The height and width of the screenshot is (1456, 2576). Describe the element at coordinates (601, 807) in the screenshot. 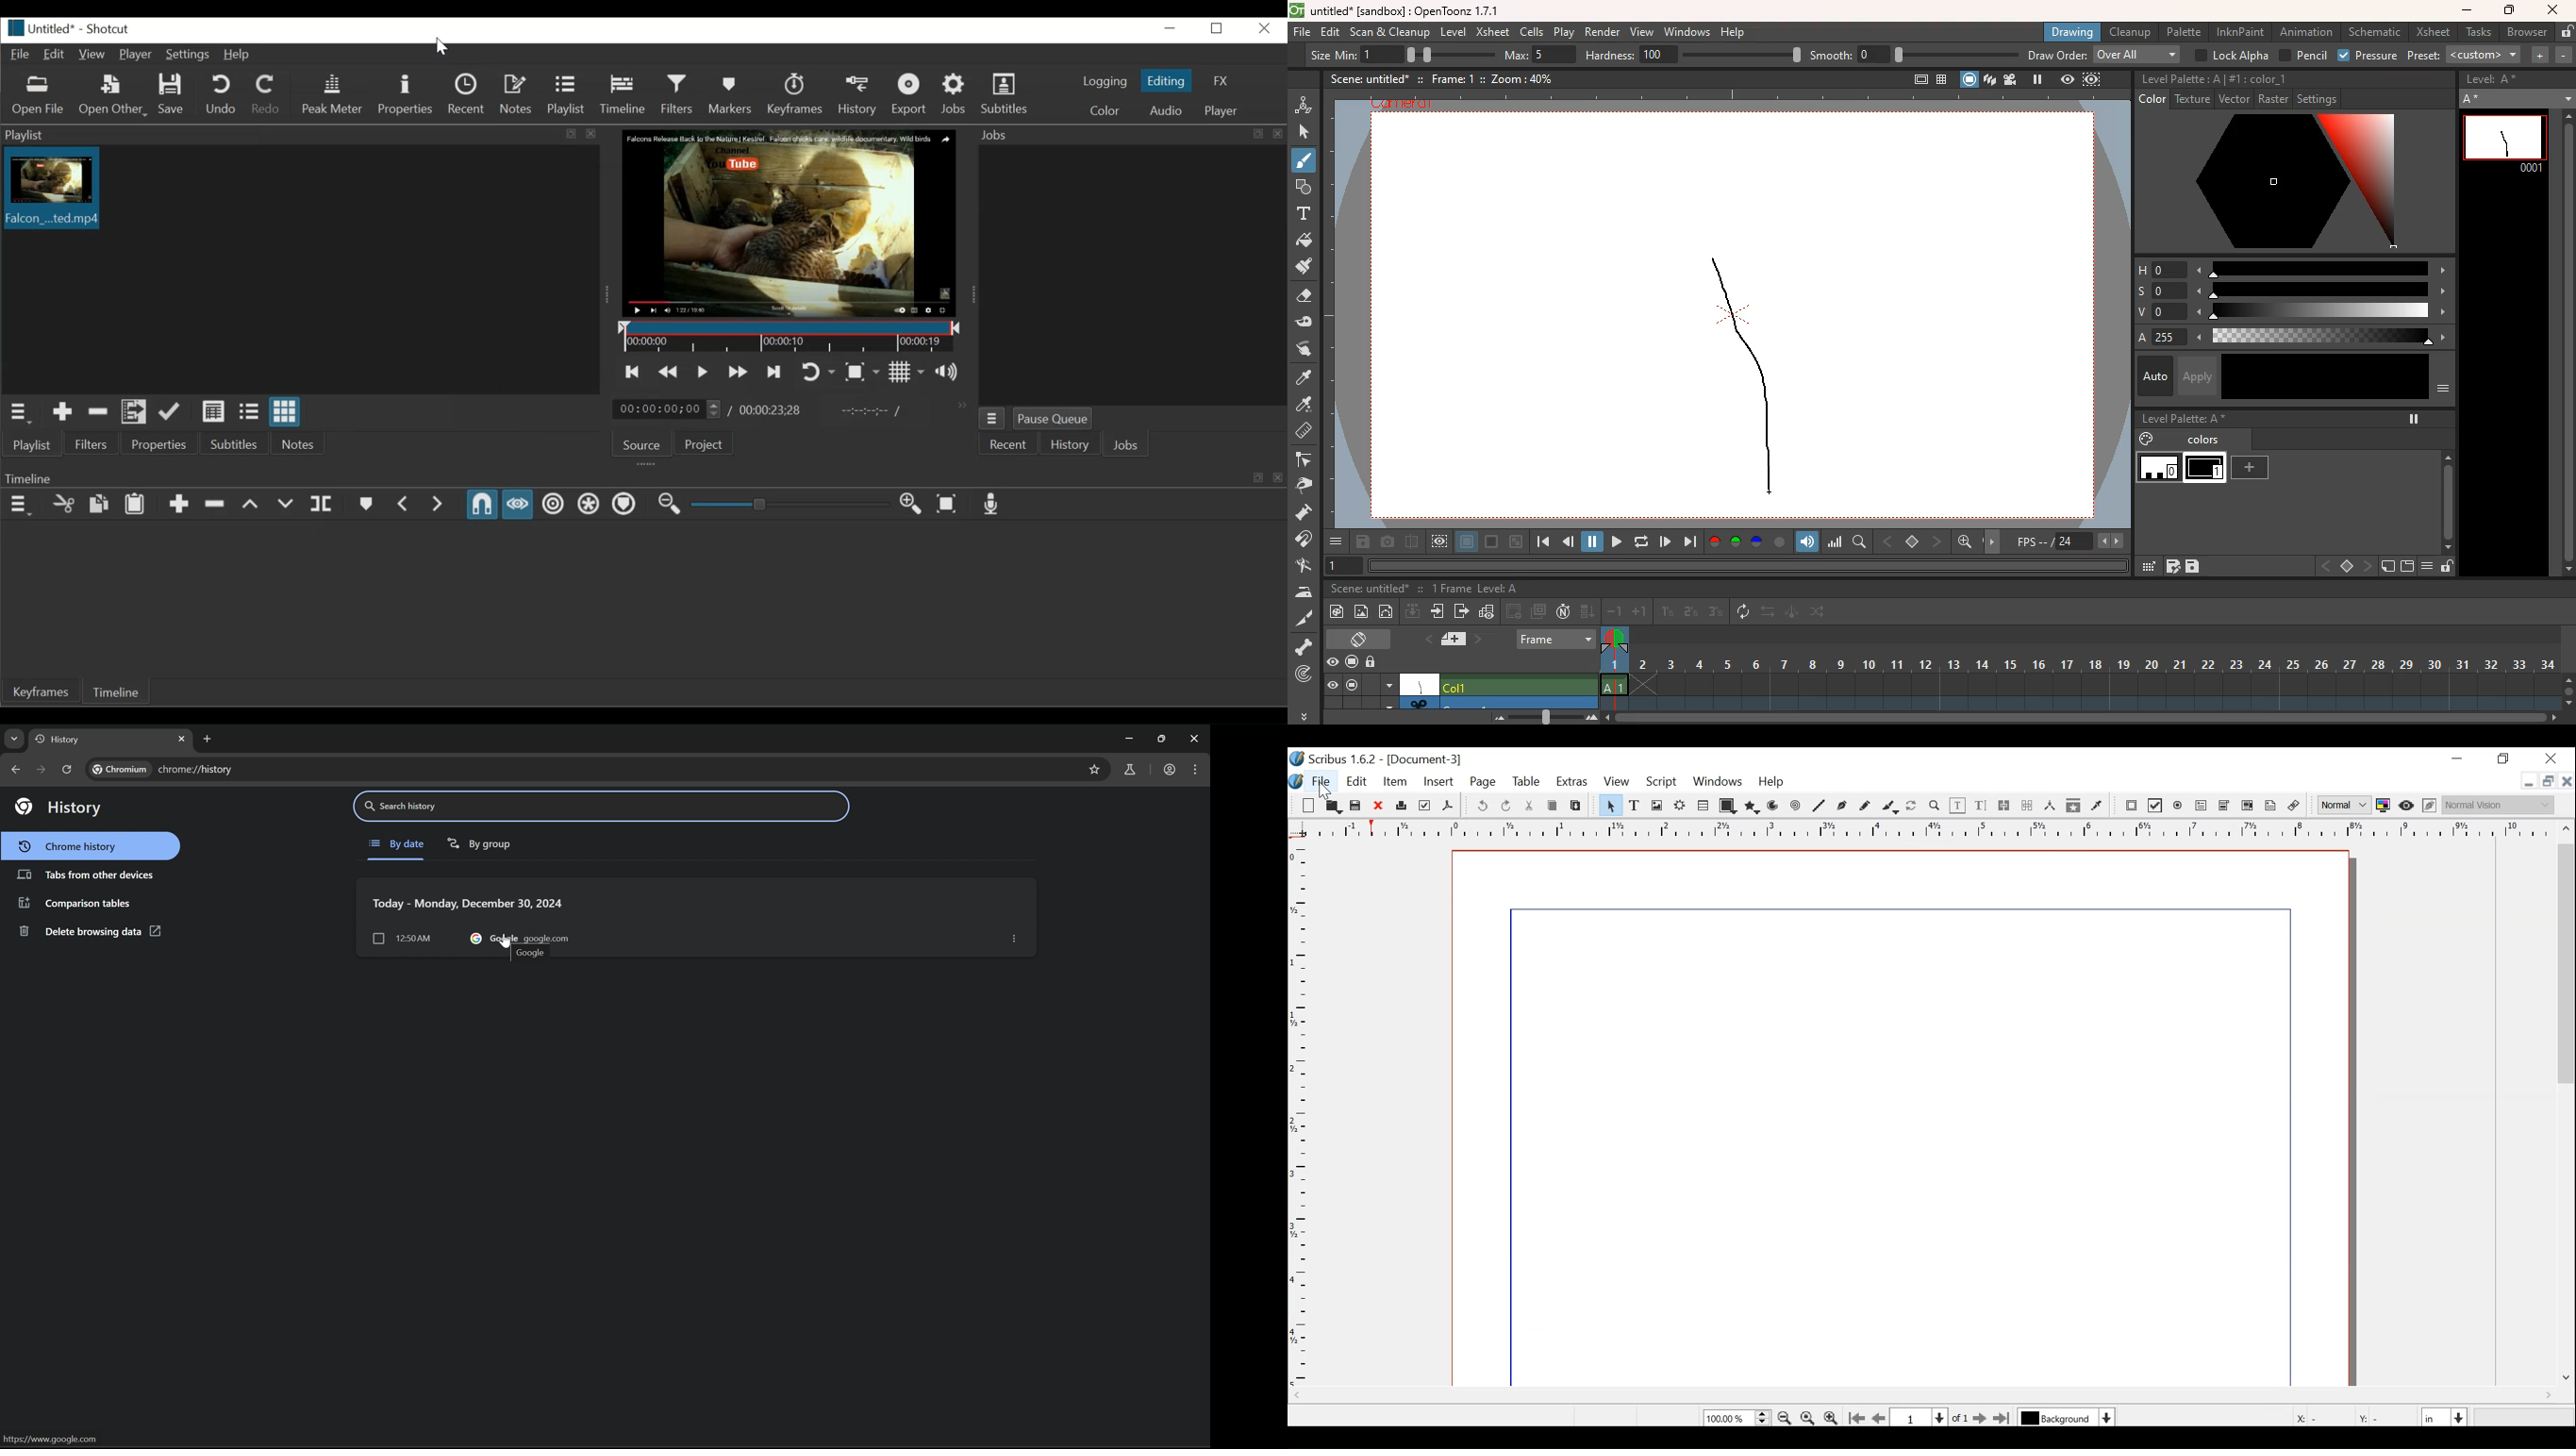

I see `search history` at that location.